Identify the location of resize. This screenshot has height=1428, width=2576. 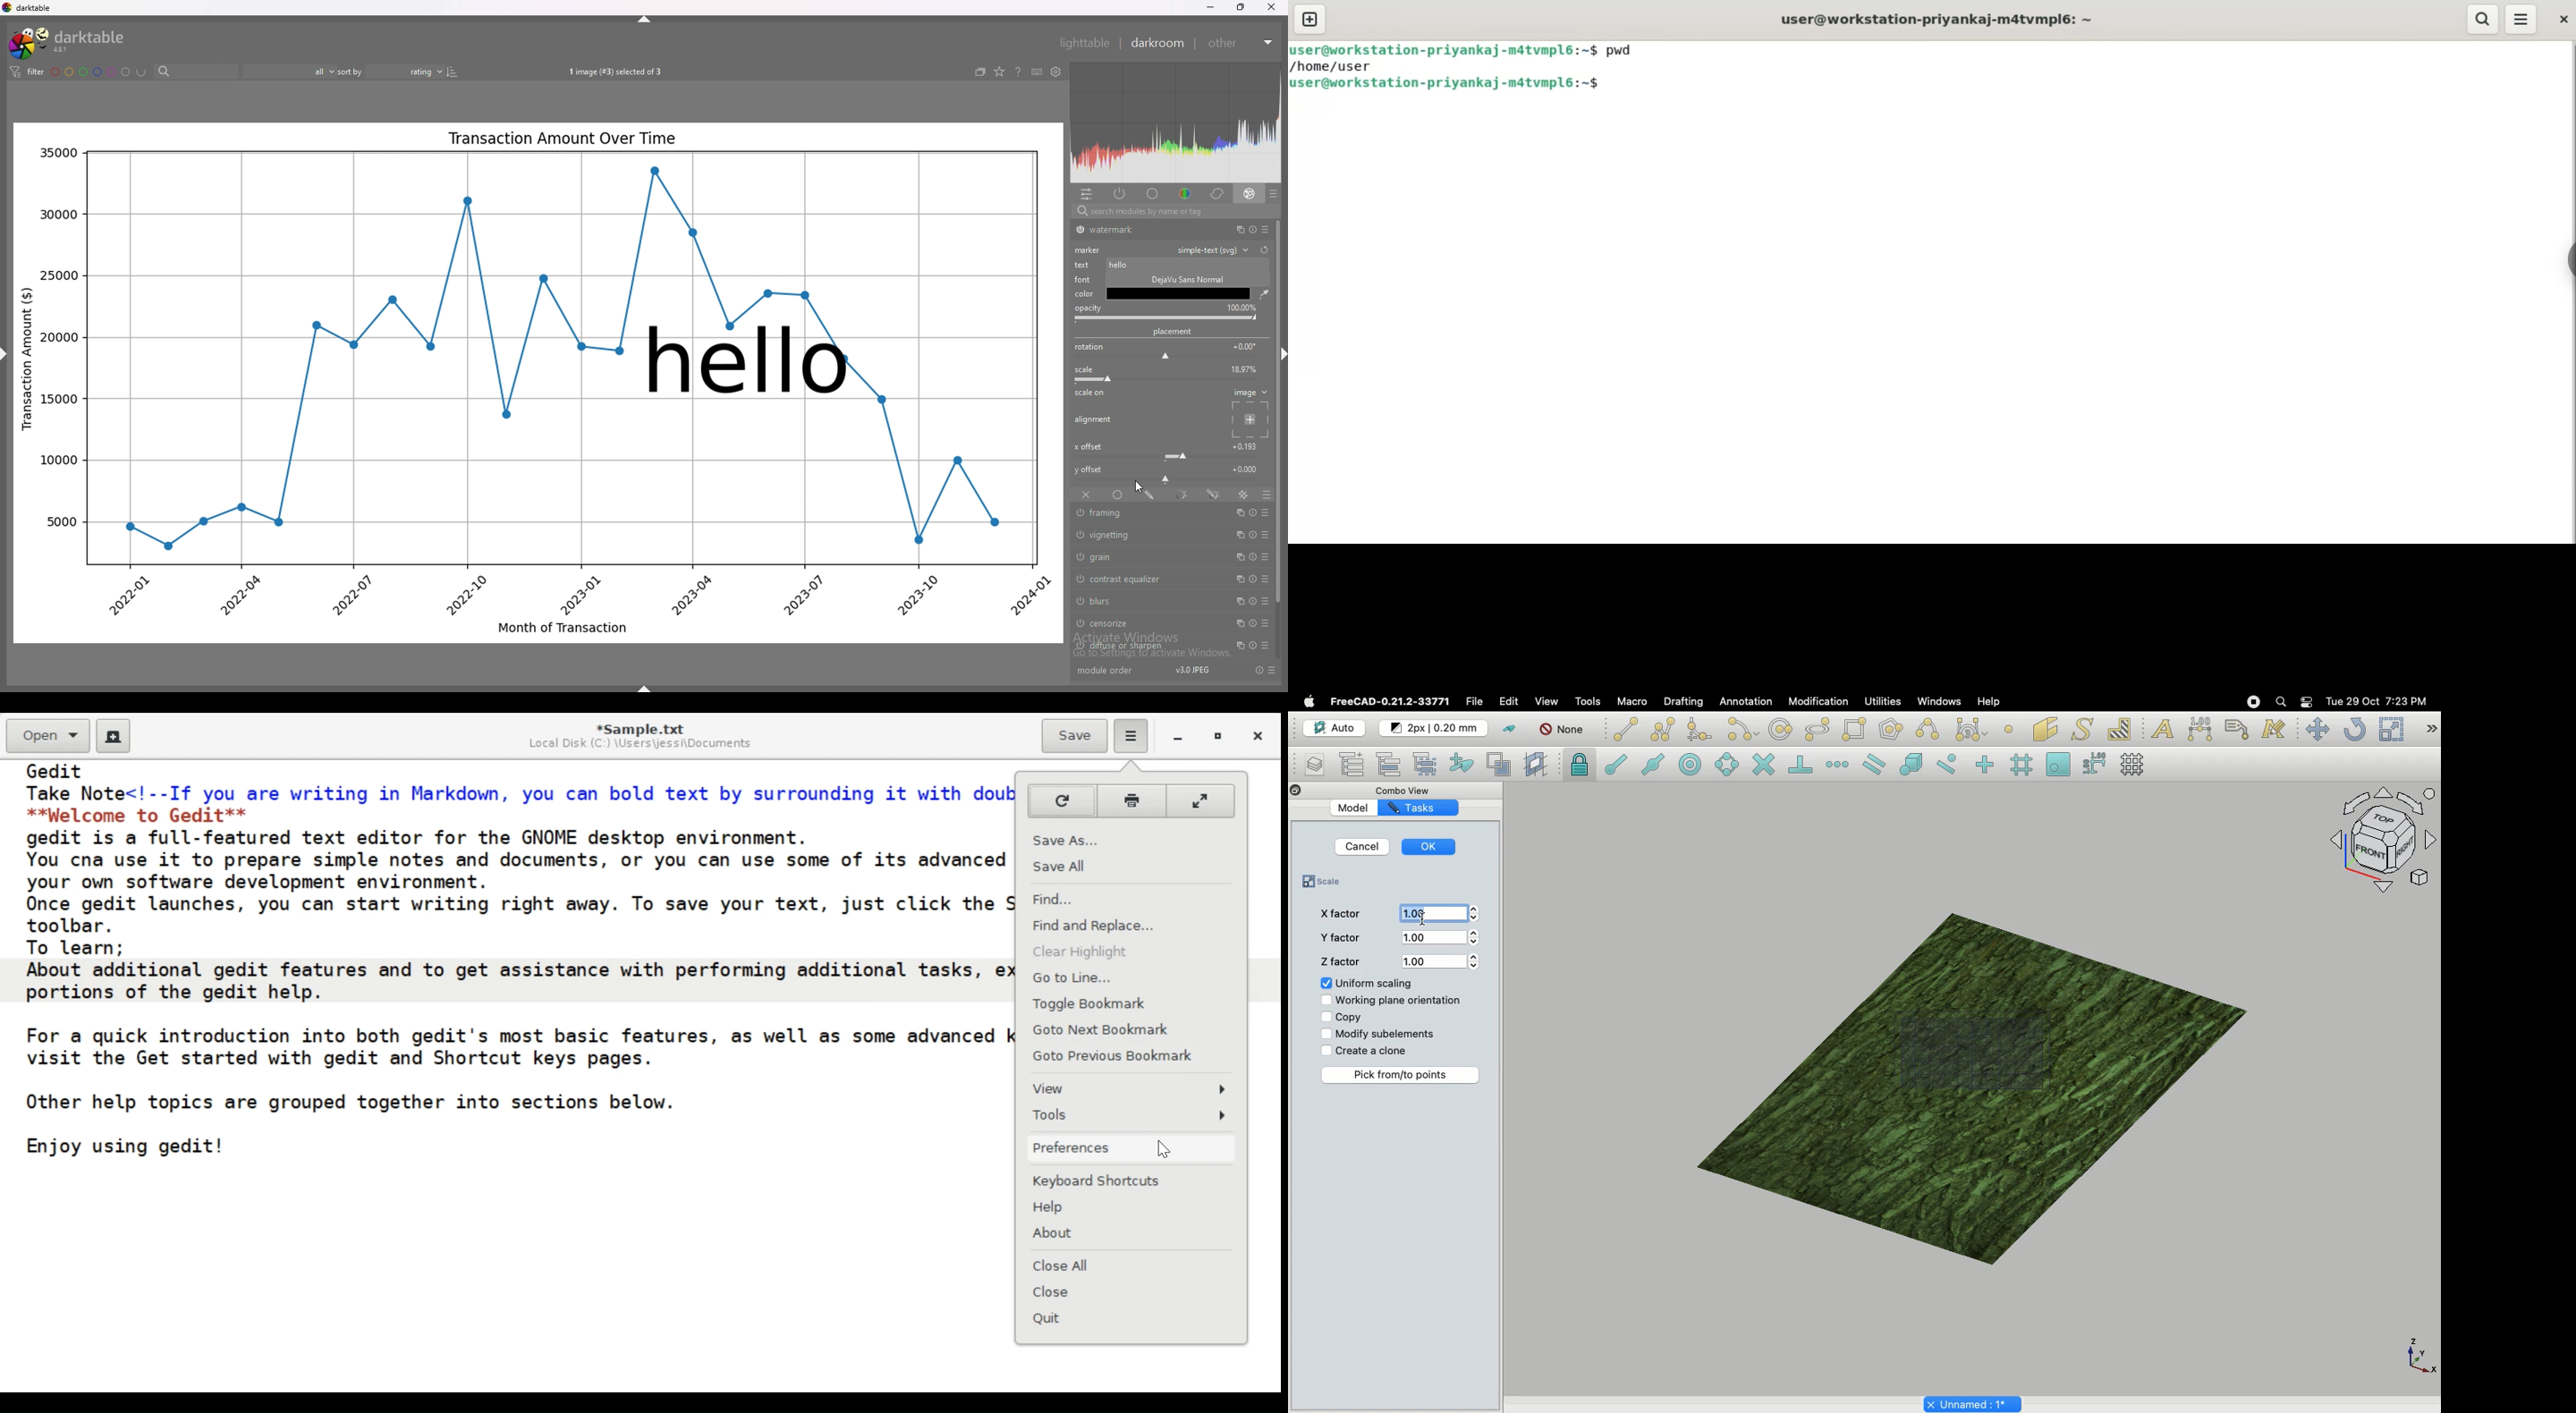
(1240, 7).